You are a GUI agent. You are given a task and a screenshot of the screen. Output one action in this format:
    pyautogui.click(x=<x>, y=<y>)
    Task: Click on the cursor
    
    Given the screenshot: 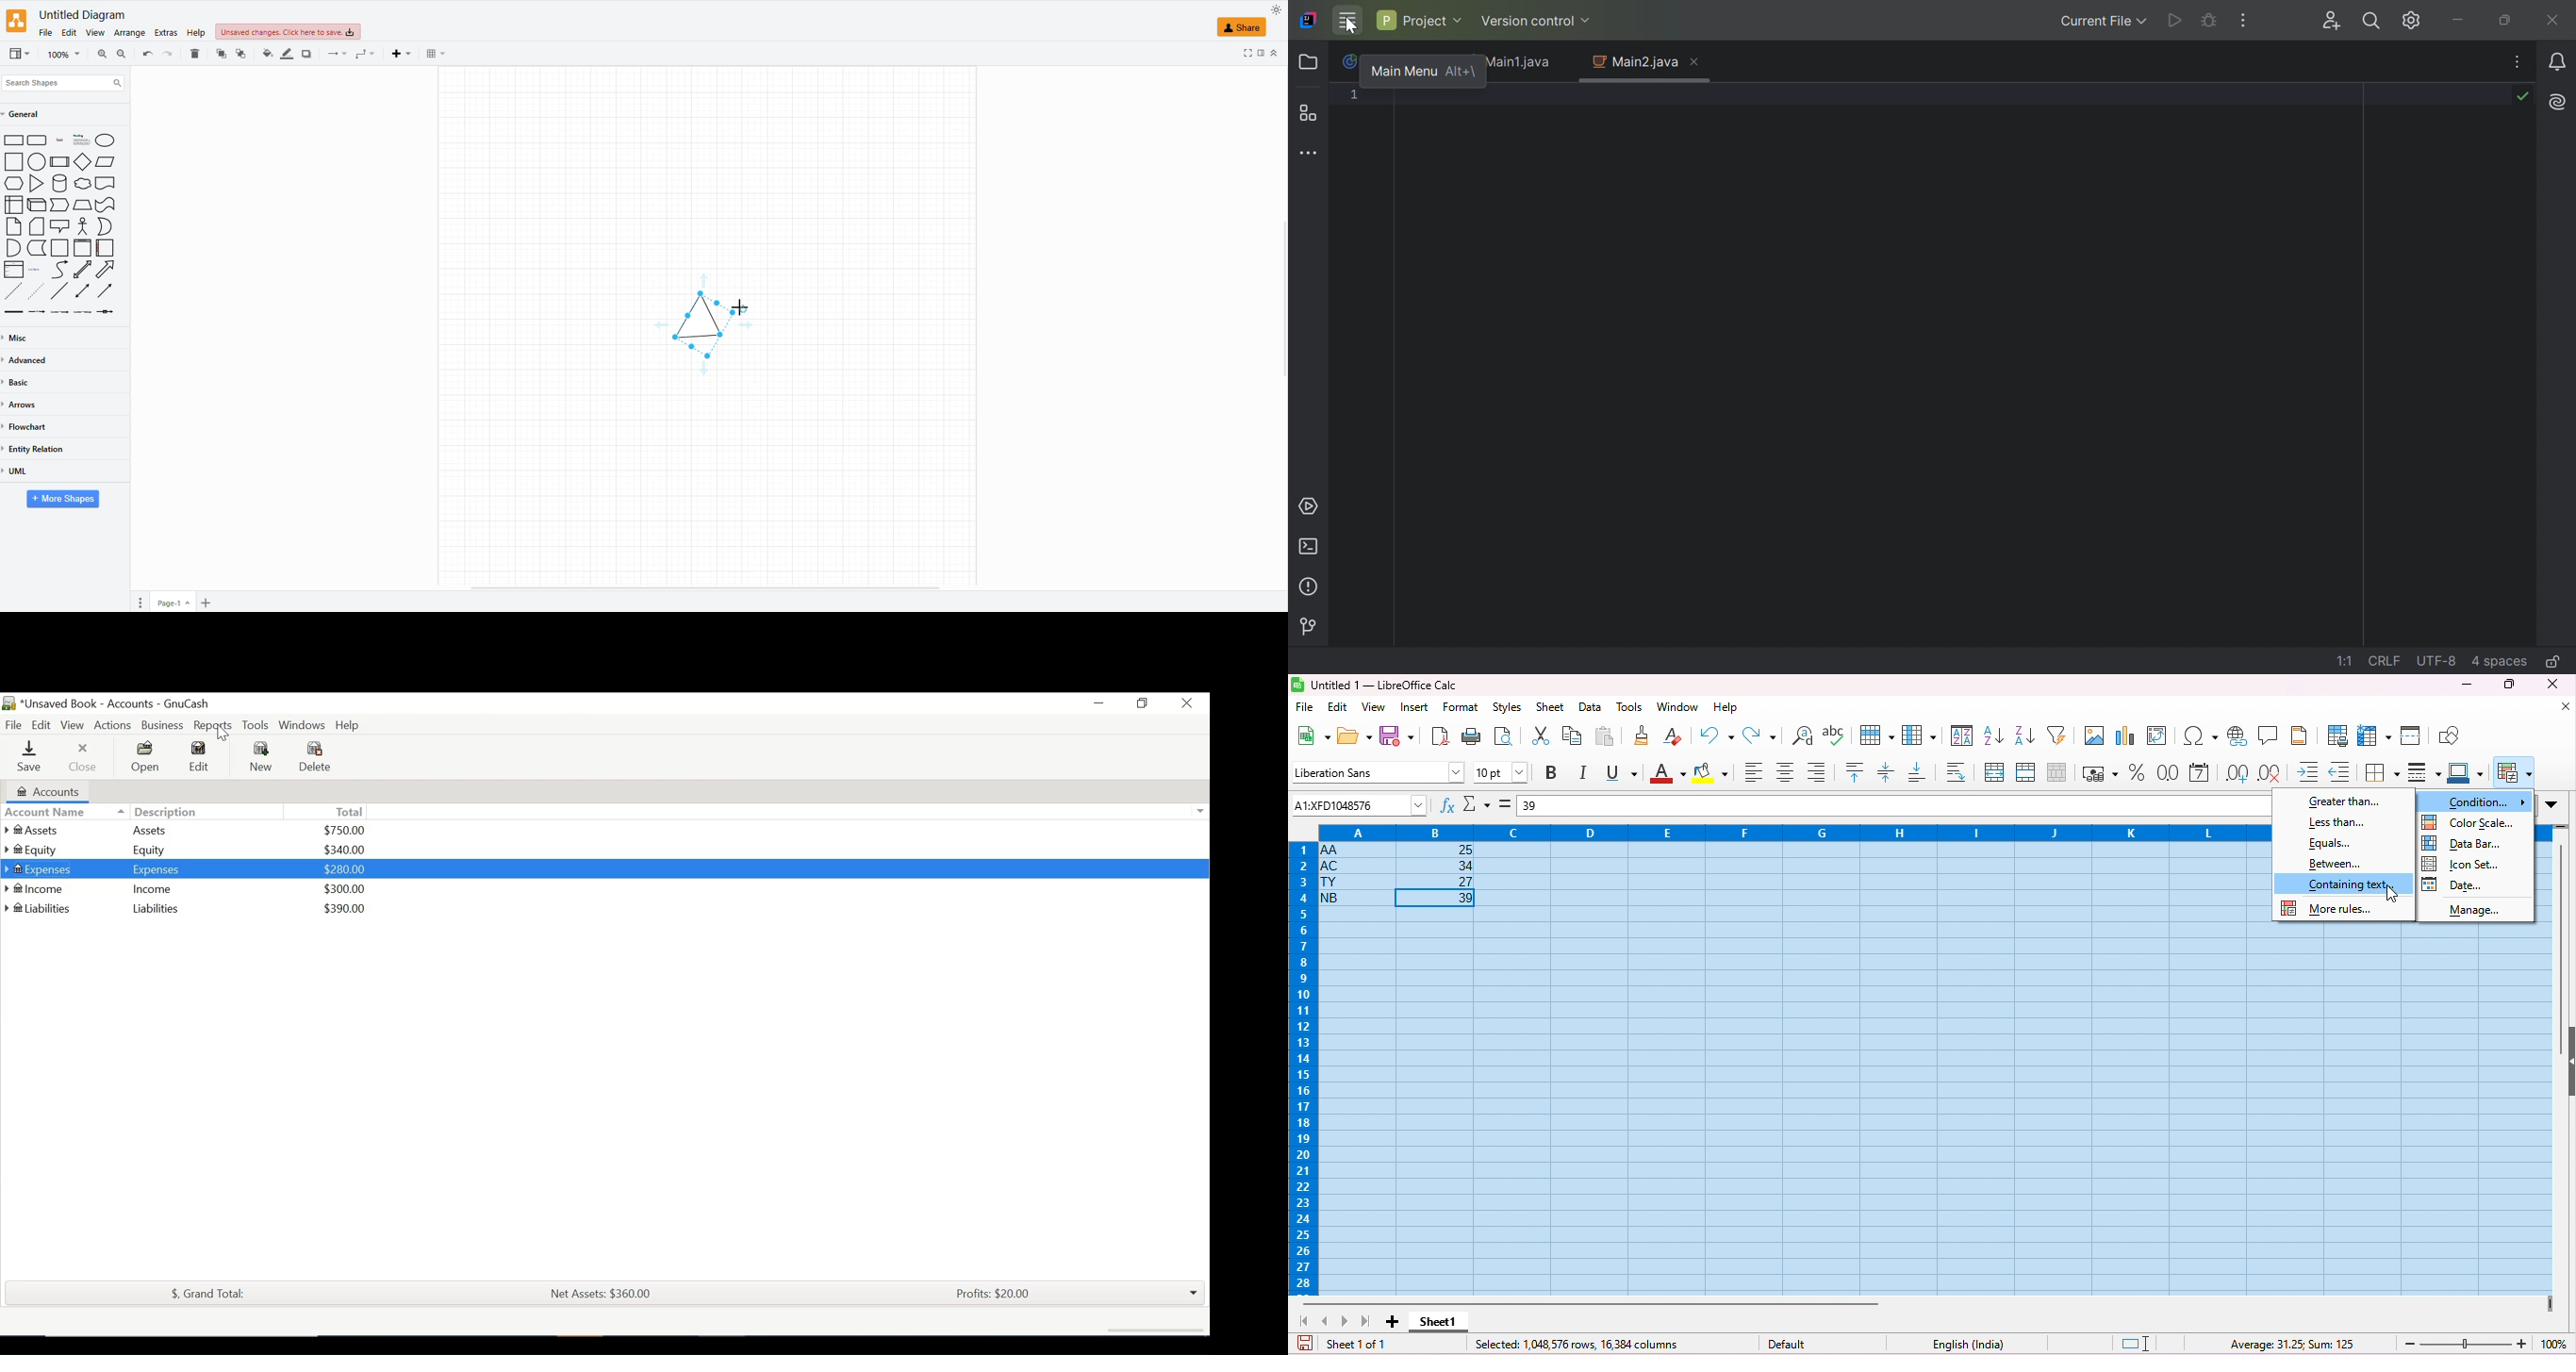 What is the action you would take?
    pyautogui.click(x=226, y=734)
    